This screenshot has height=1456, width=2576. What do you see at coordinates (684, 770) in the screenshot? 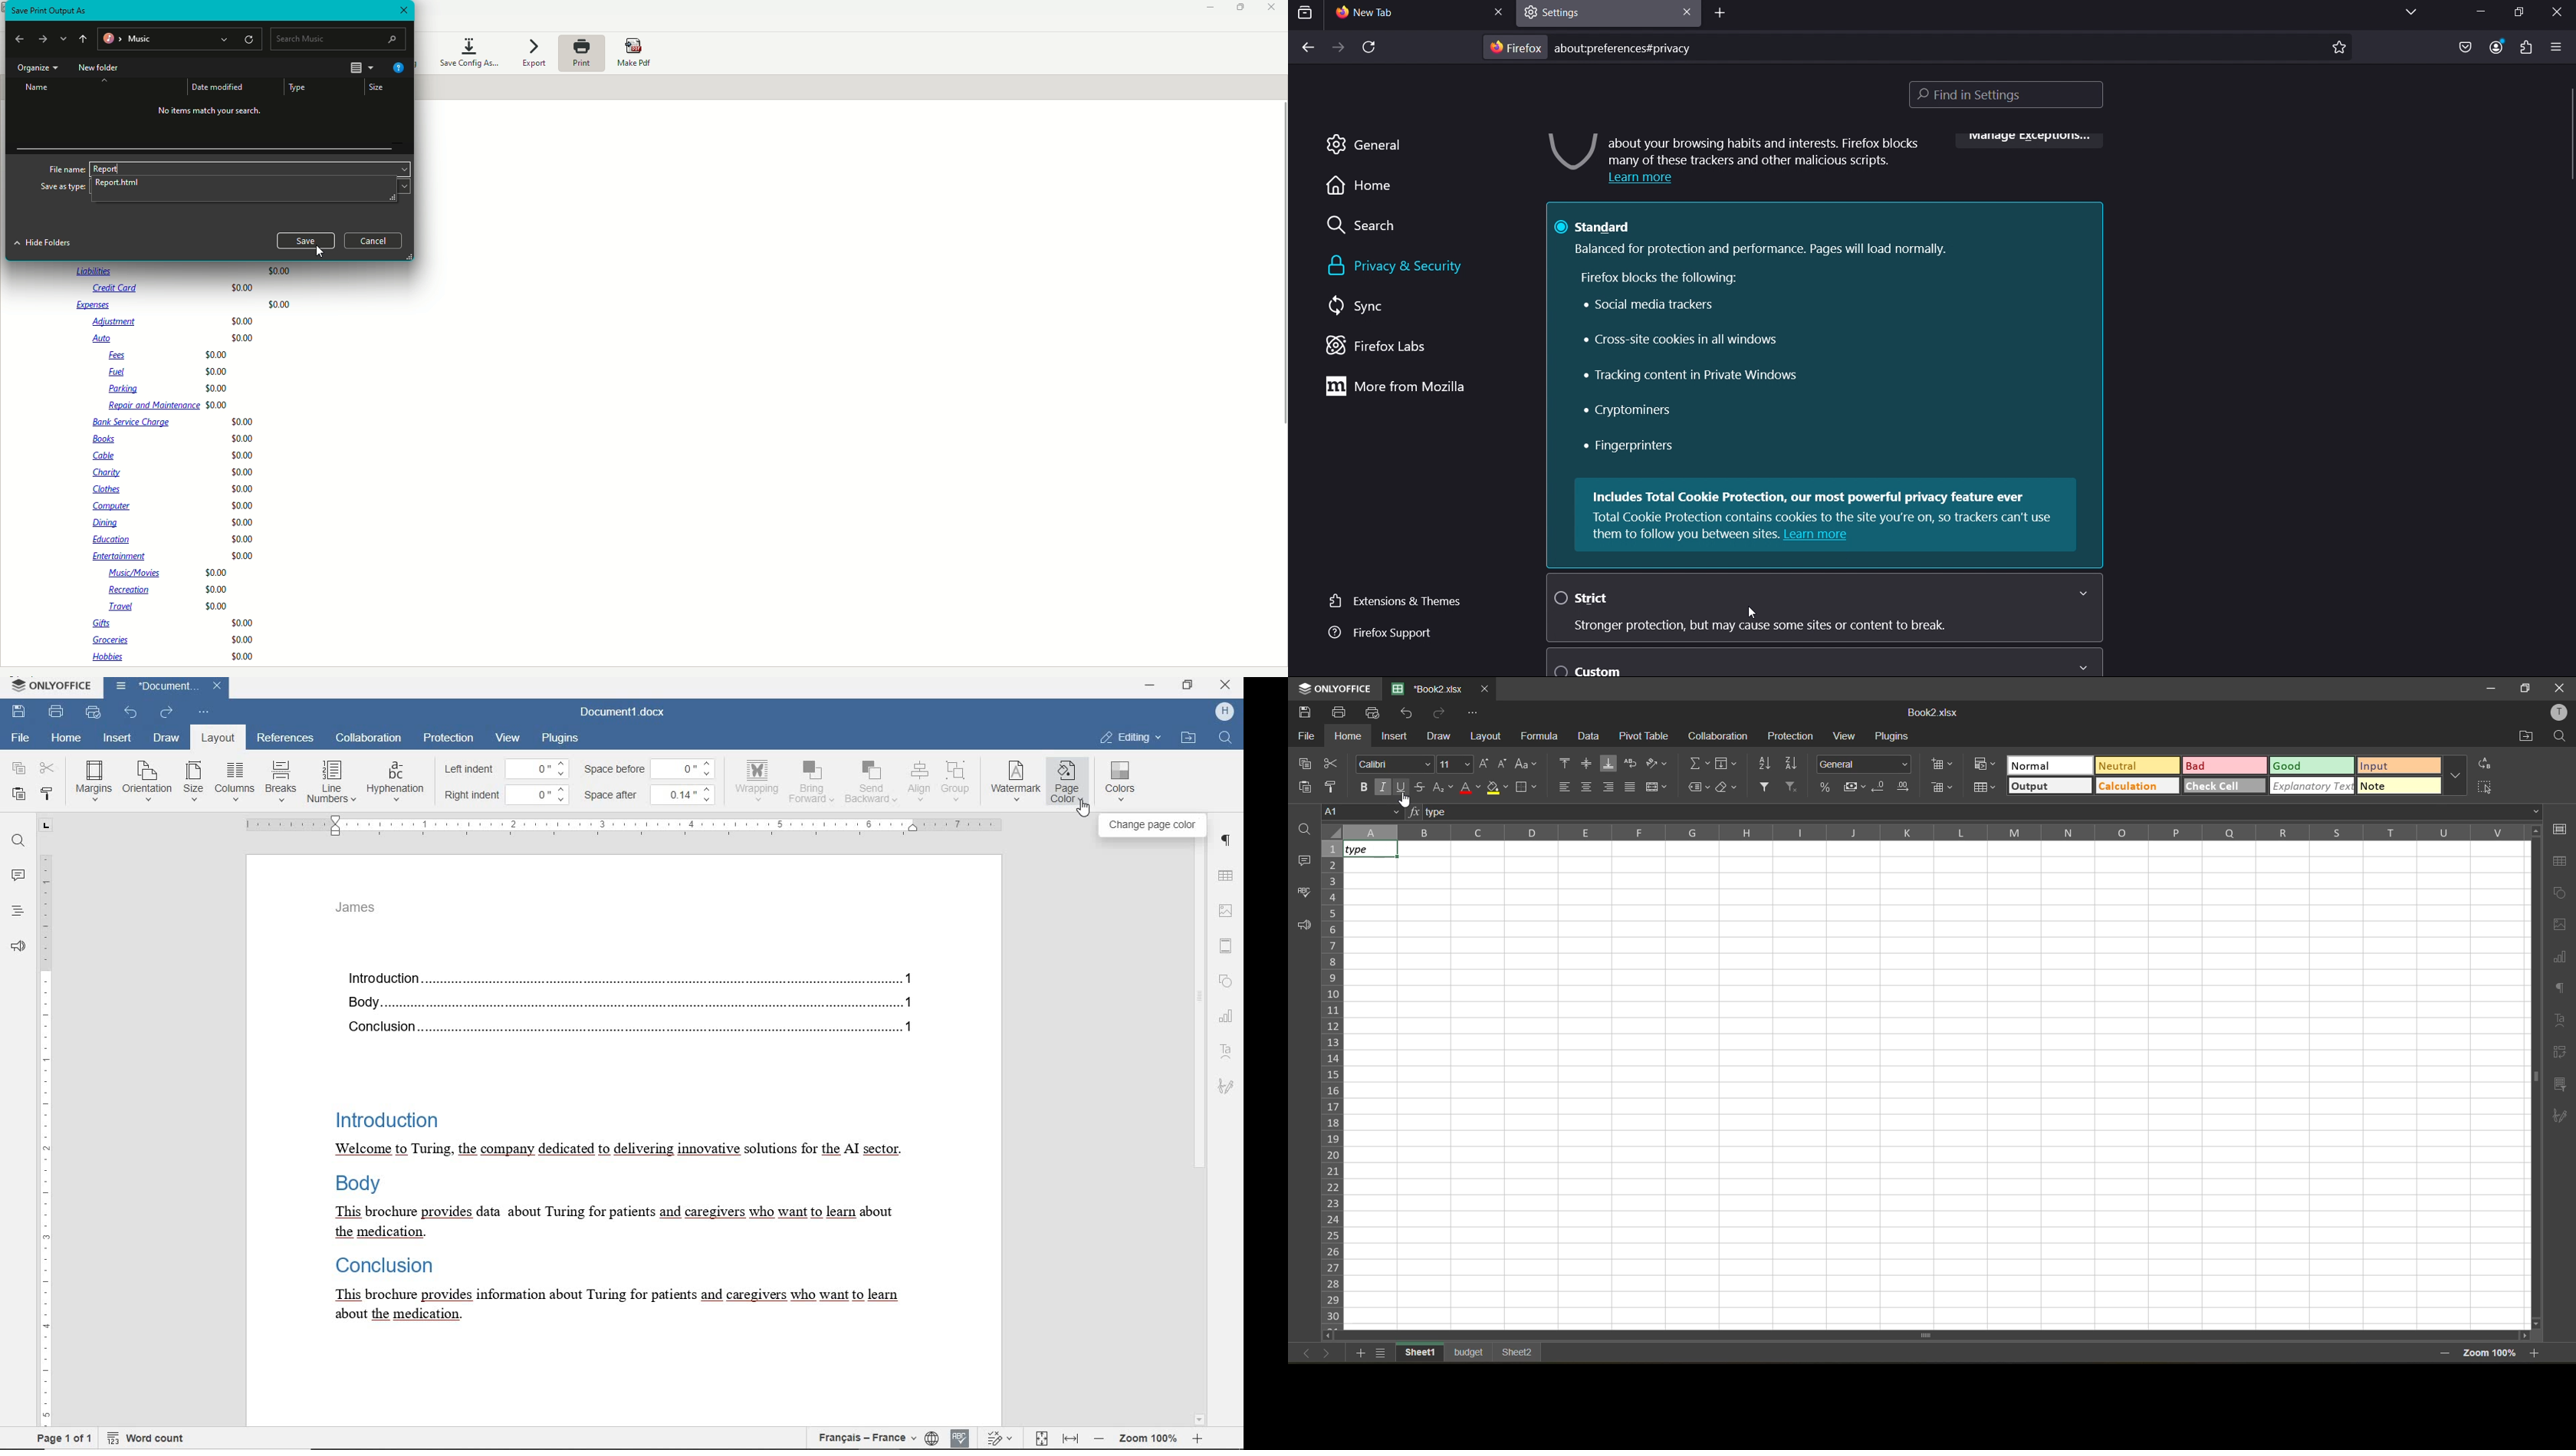
I see `0` at bounding box center [684, 770].